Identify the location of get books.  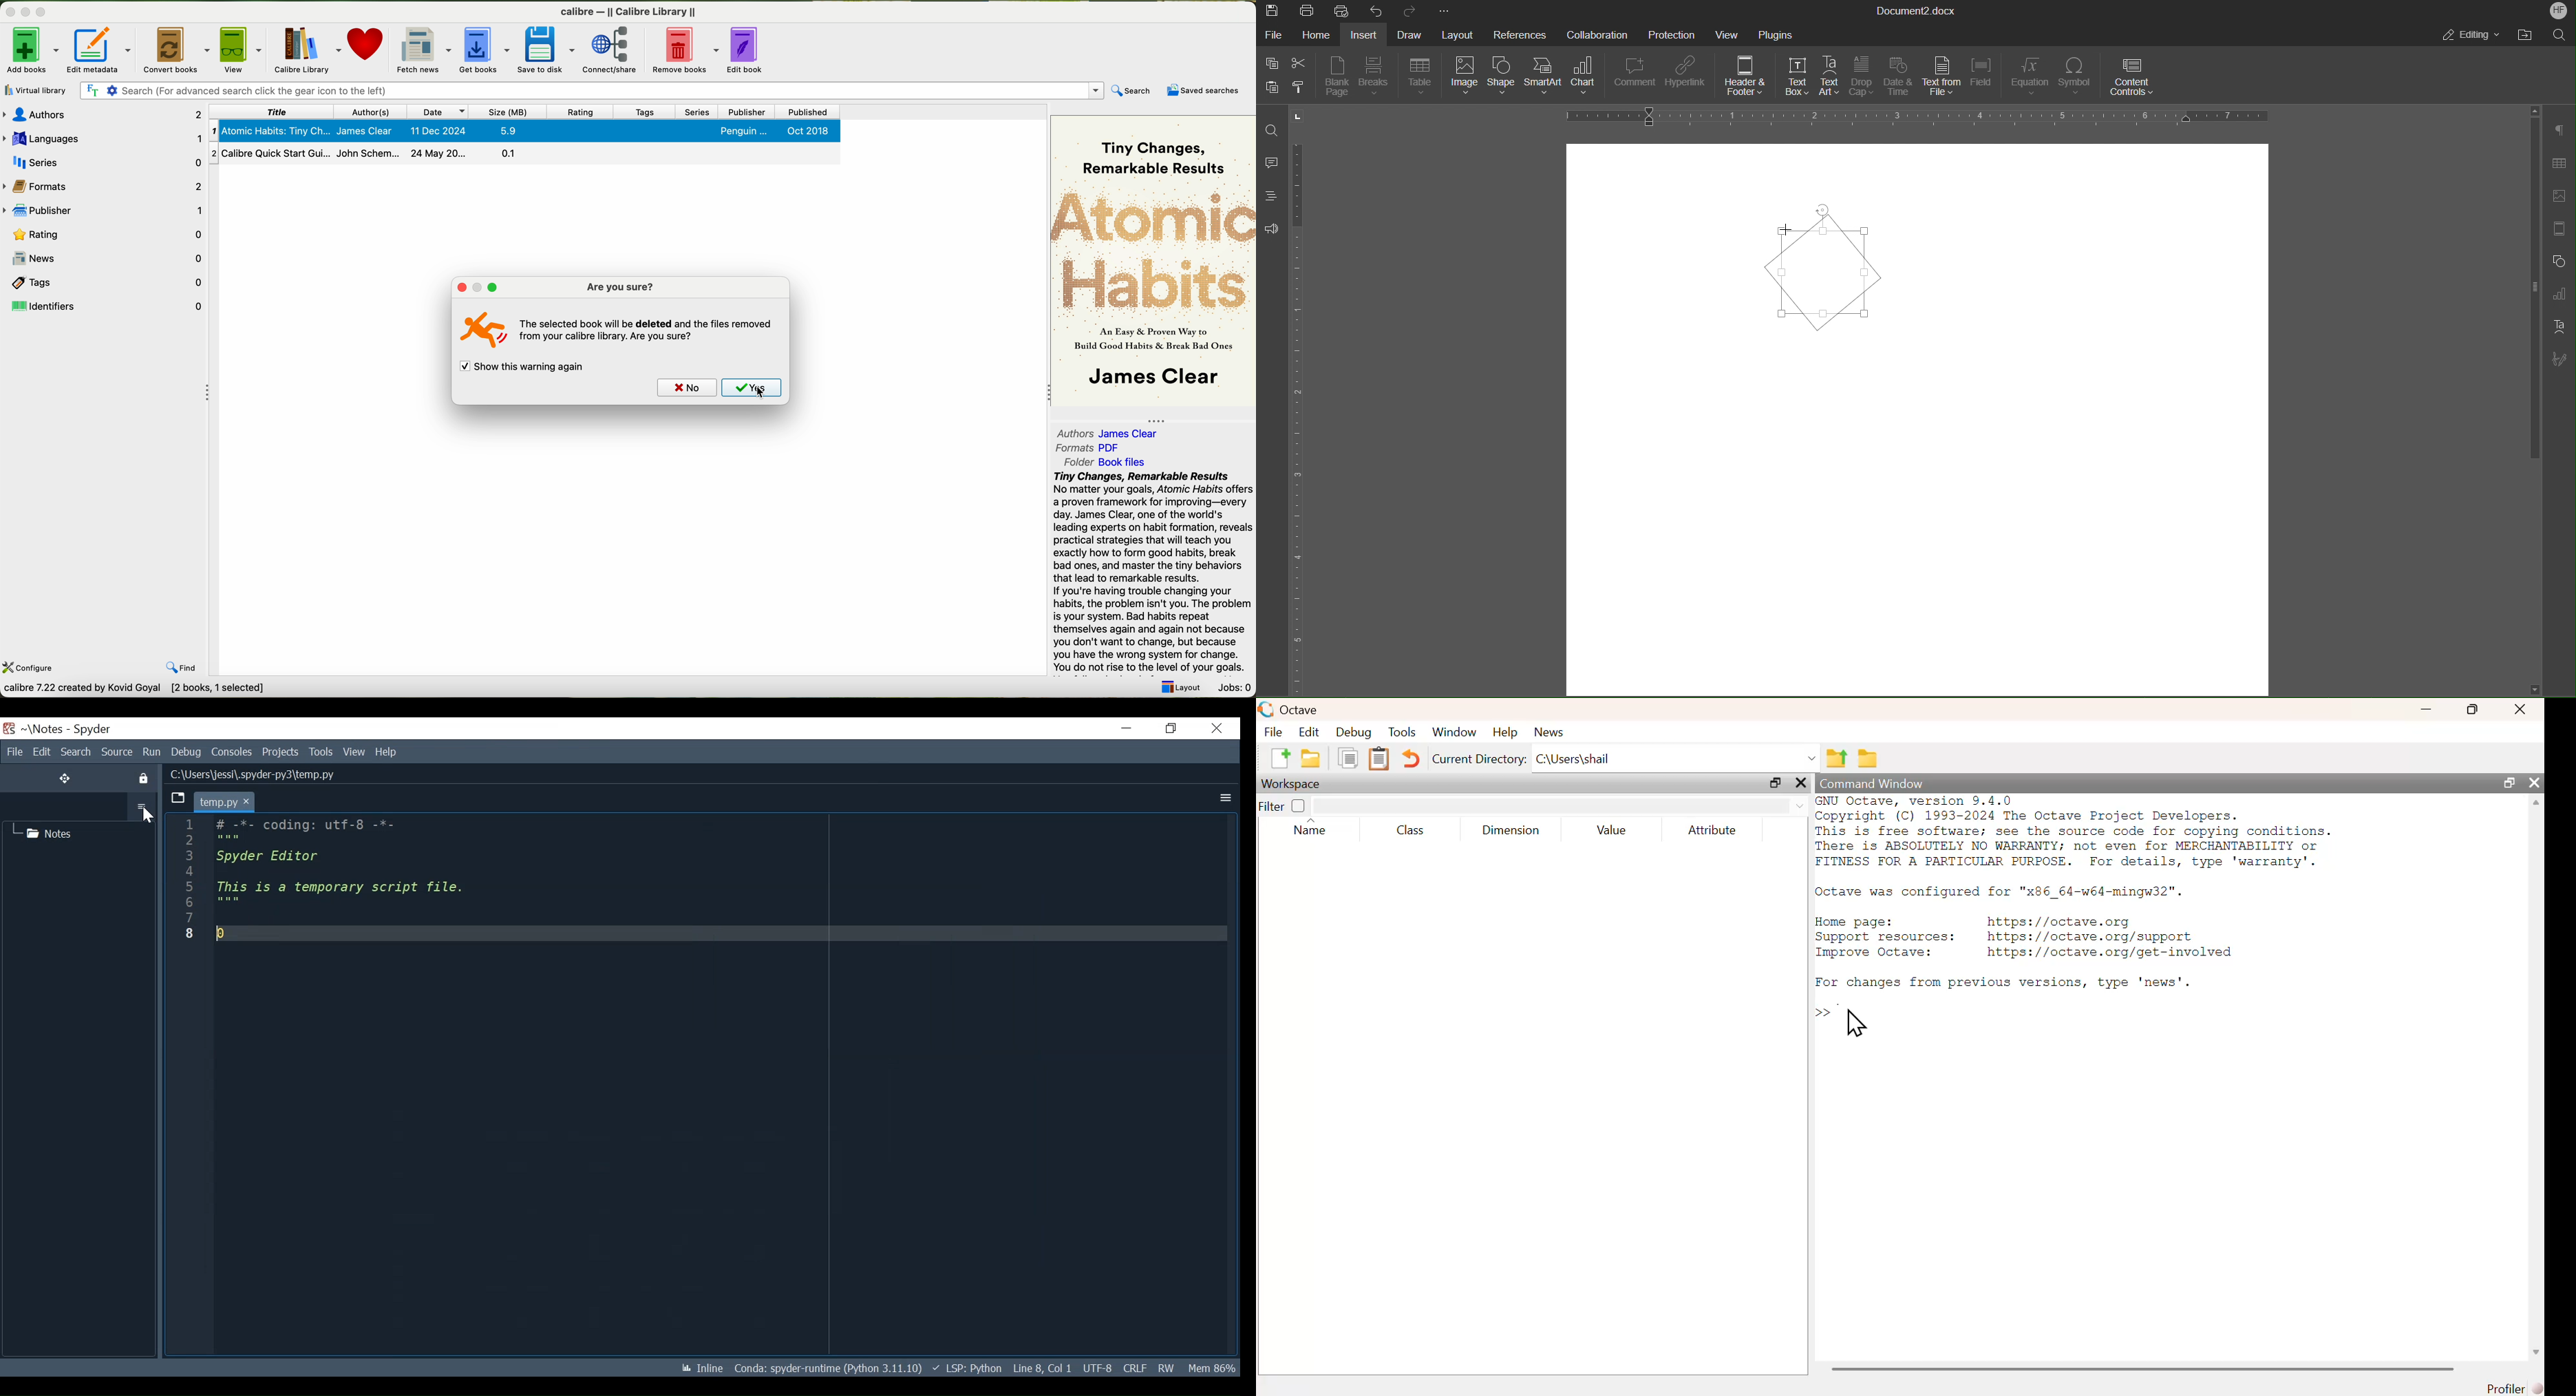
(482, 50).